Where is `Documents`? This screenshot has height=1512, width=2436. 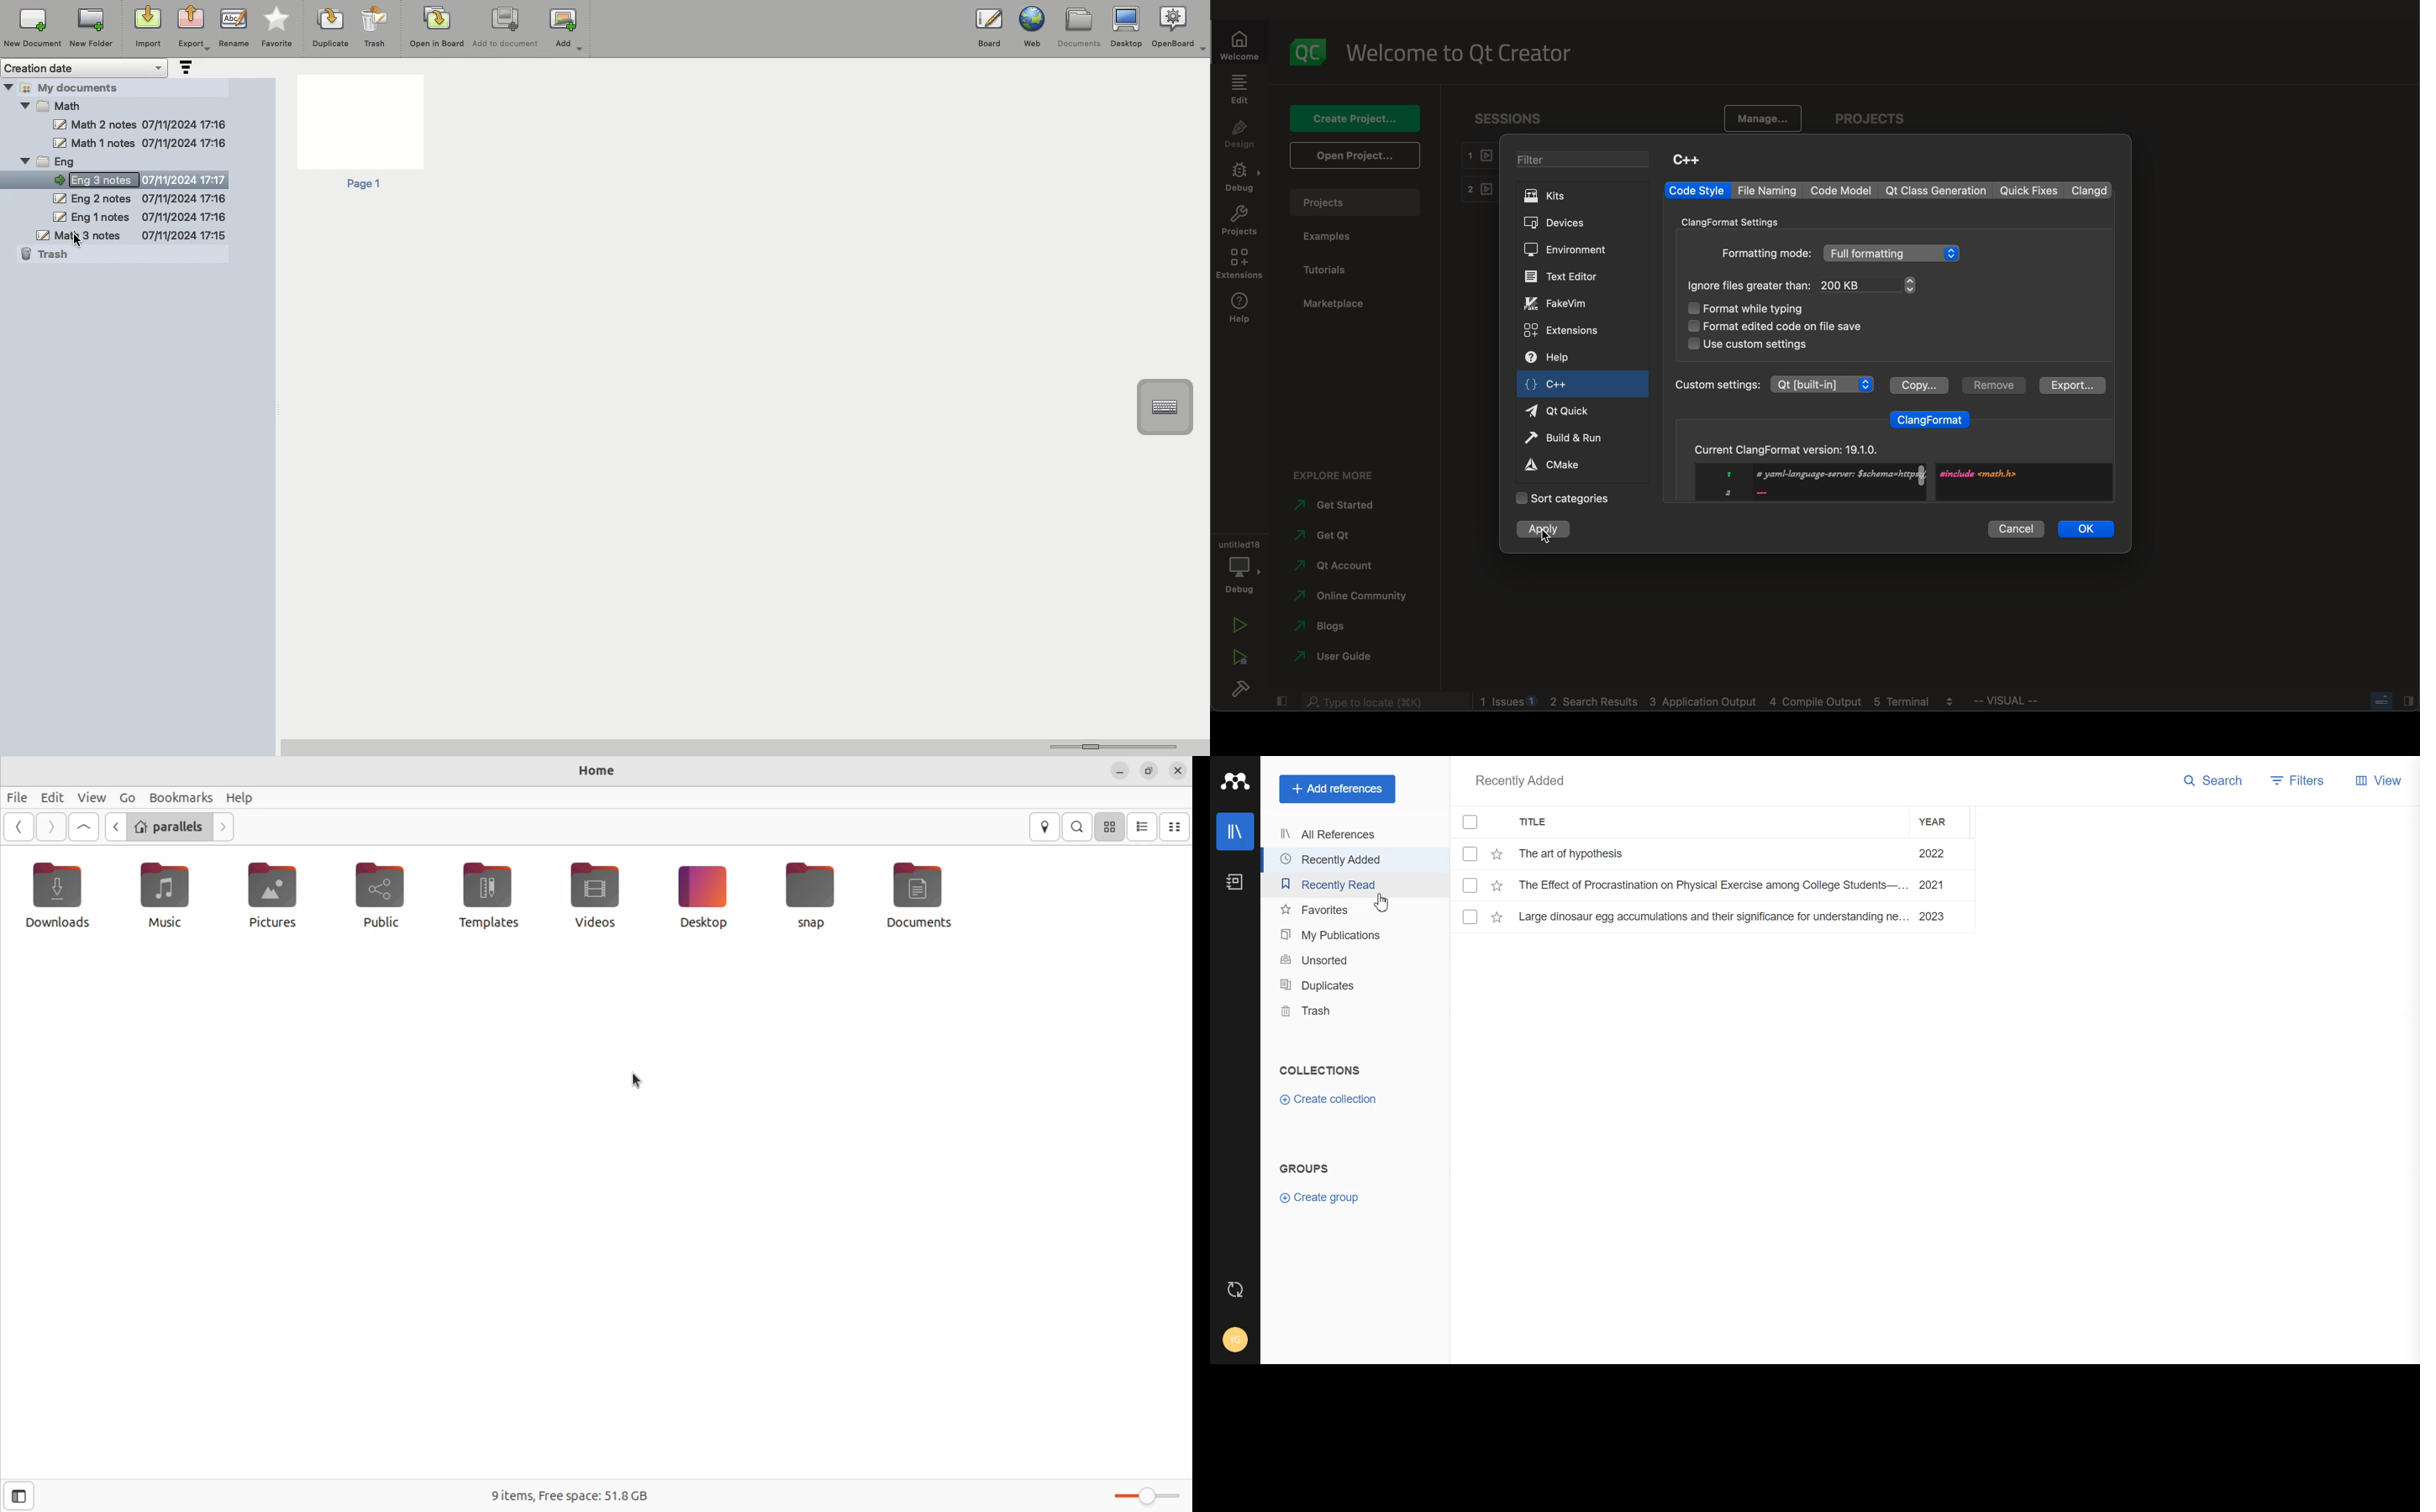
Documents is located at coordinates (926, 892).